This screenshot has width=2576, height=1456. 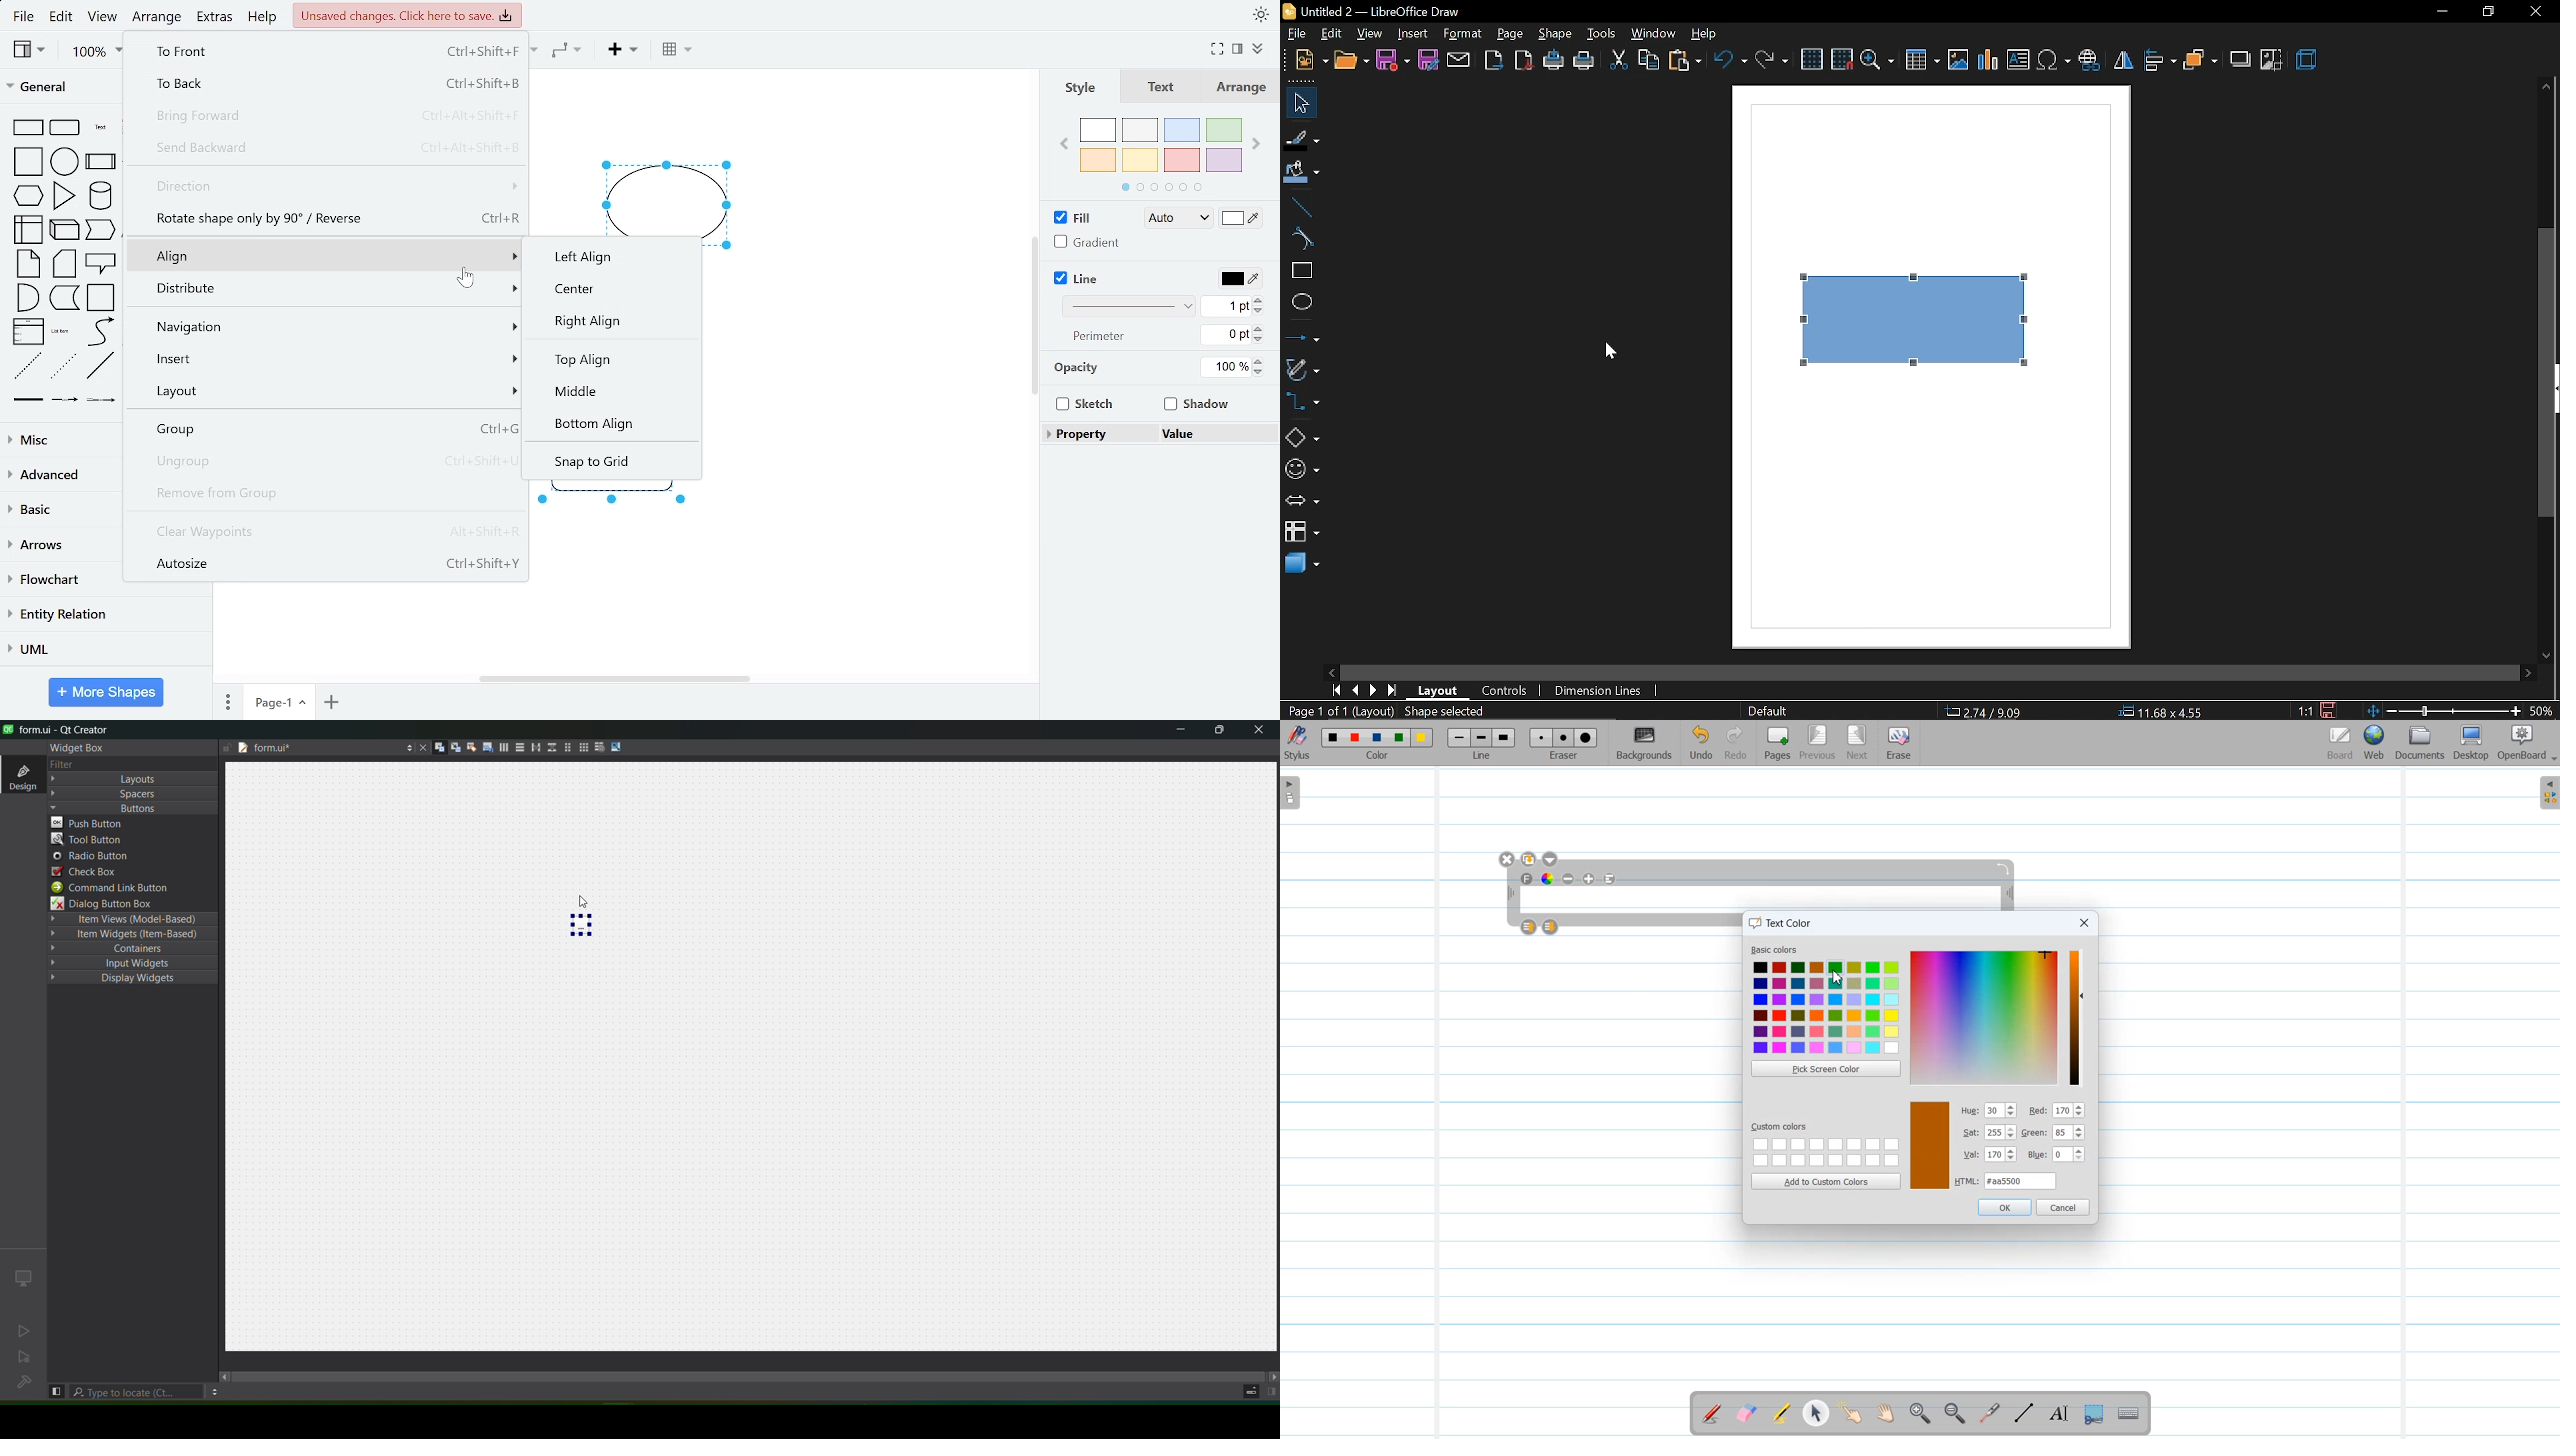 What do you see at coordinates (1784, 922) in the screenshot?
I see `text color` at bounding box center [1784, 922].